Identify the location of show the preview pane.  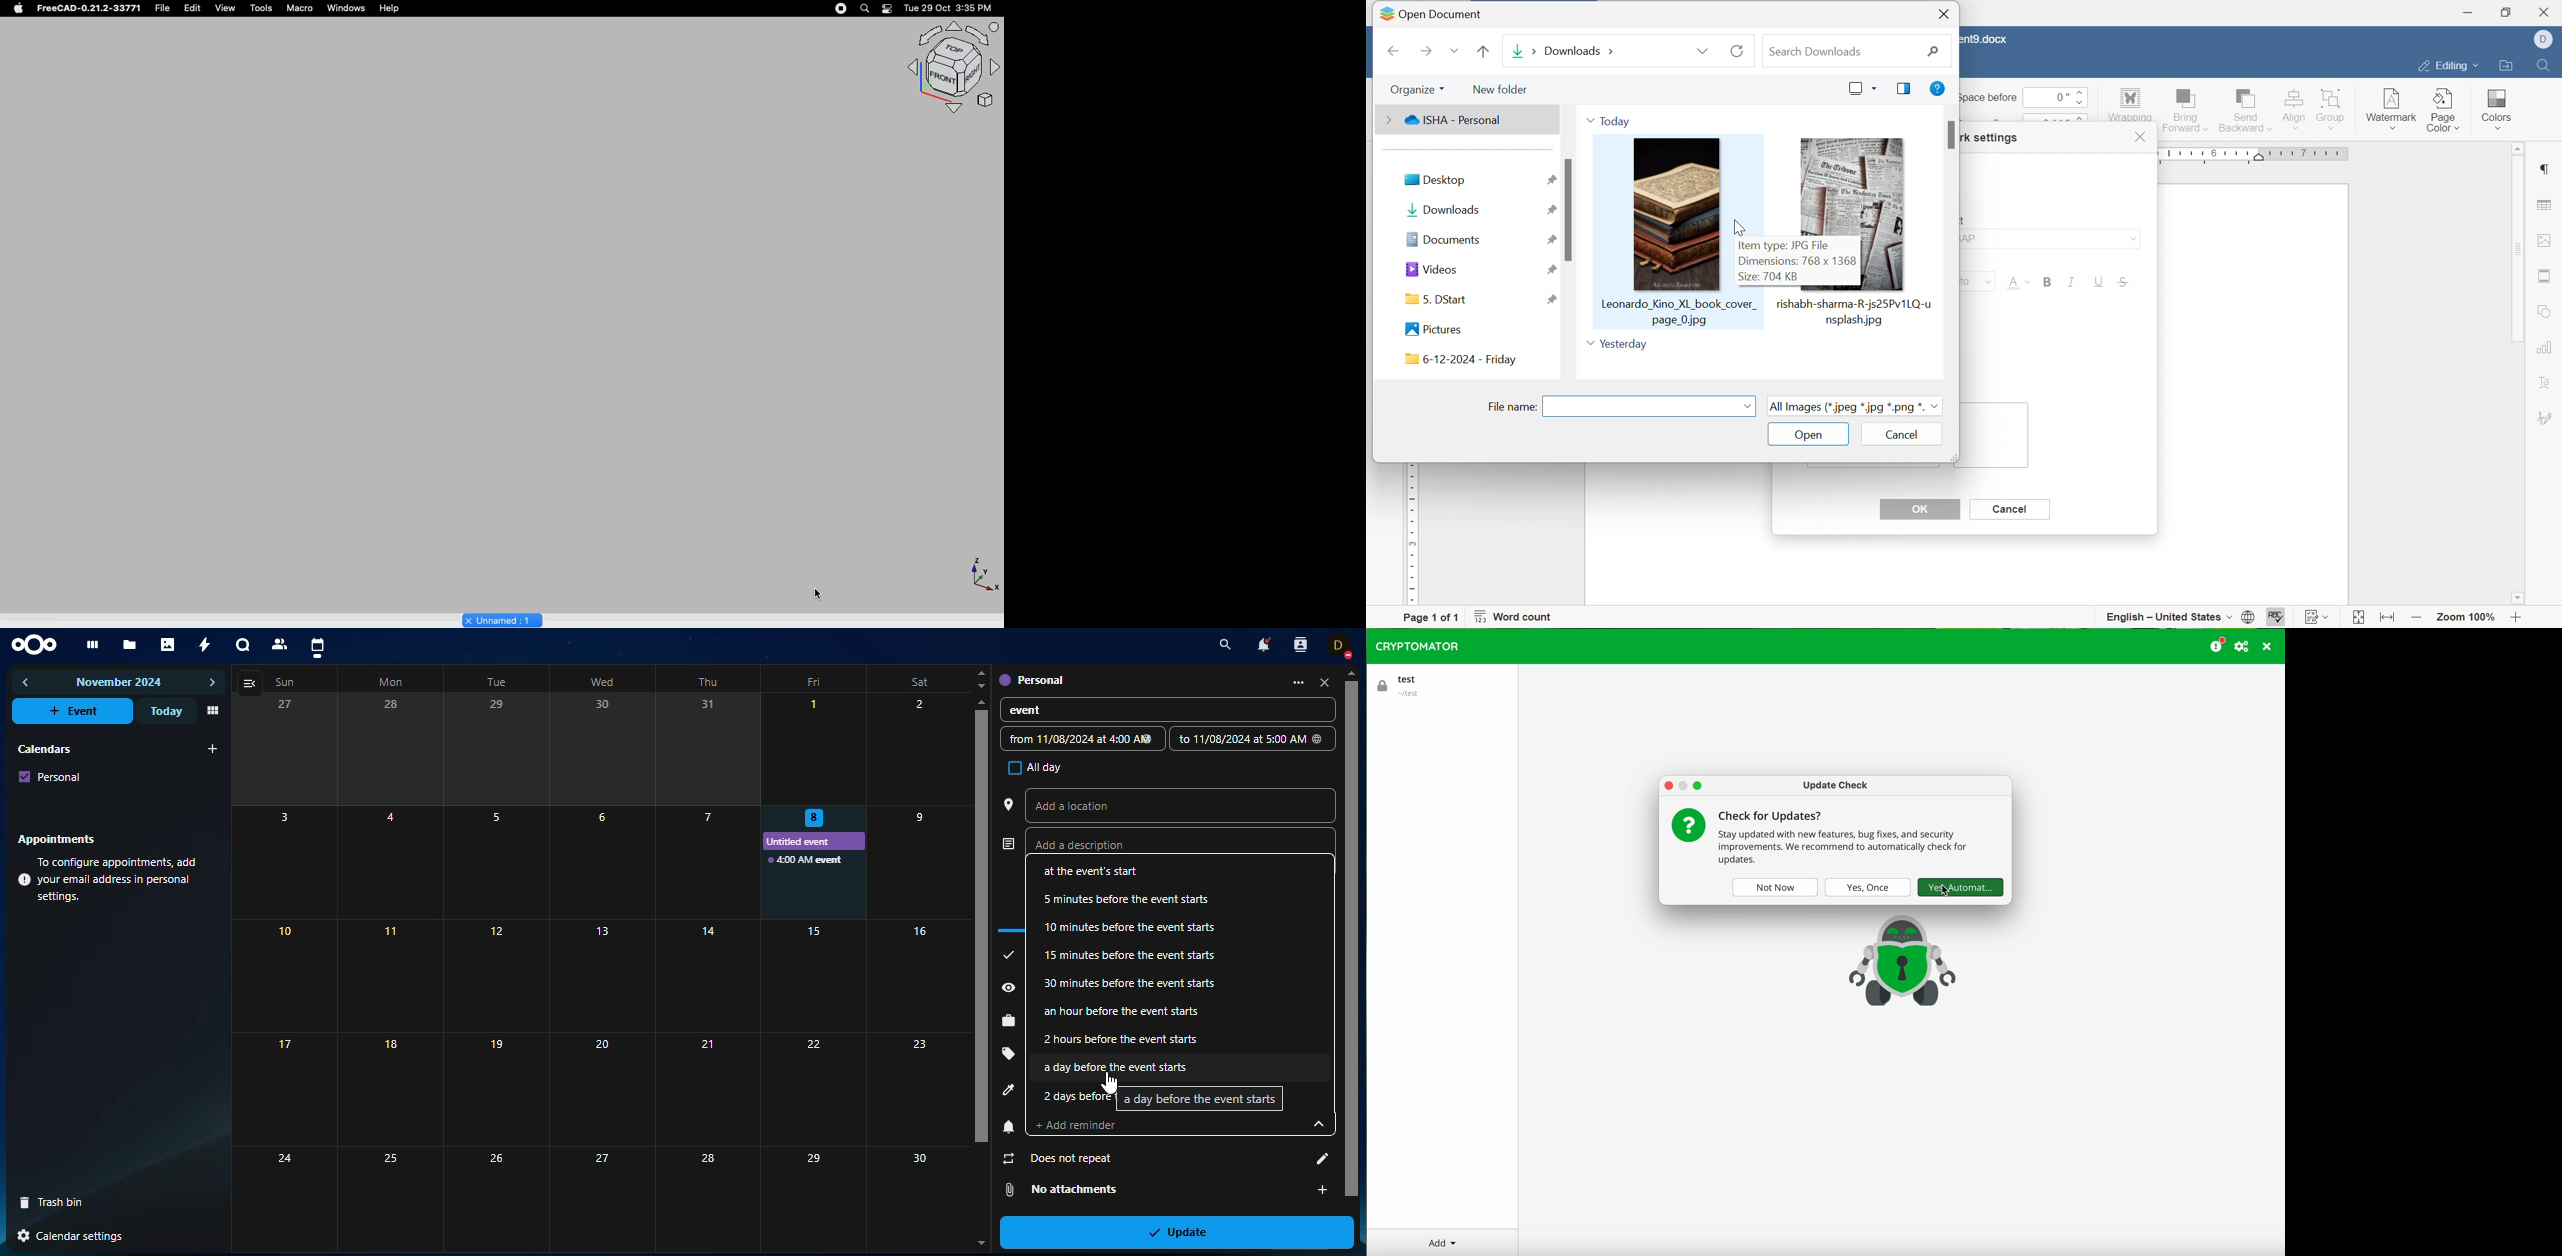
(1904, 89).